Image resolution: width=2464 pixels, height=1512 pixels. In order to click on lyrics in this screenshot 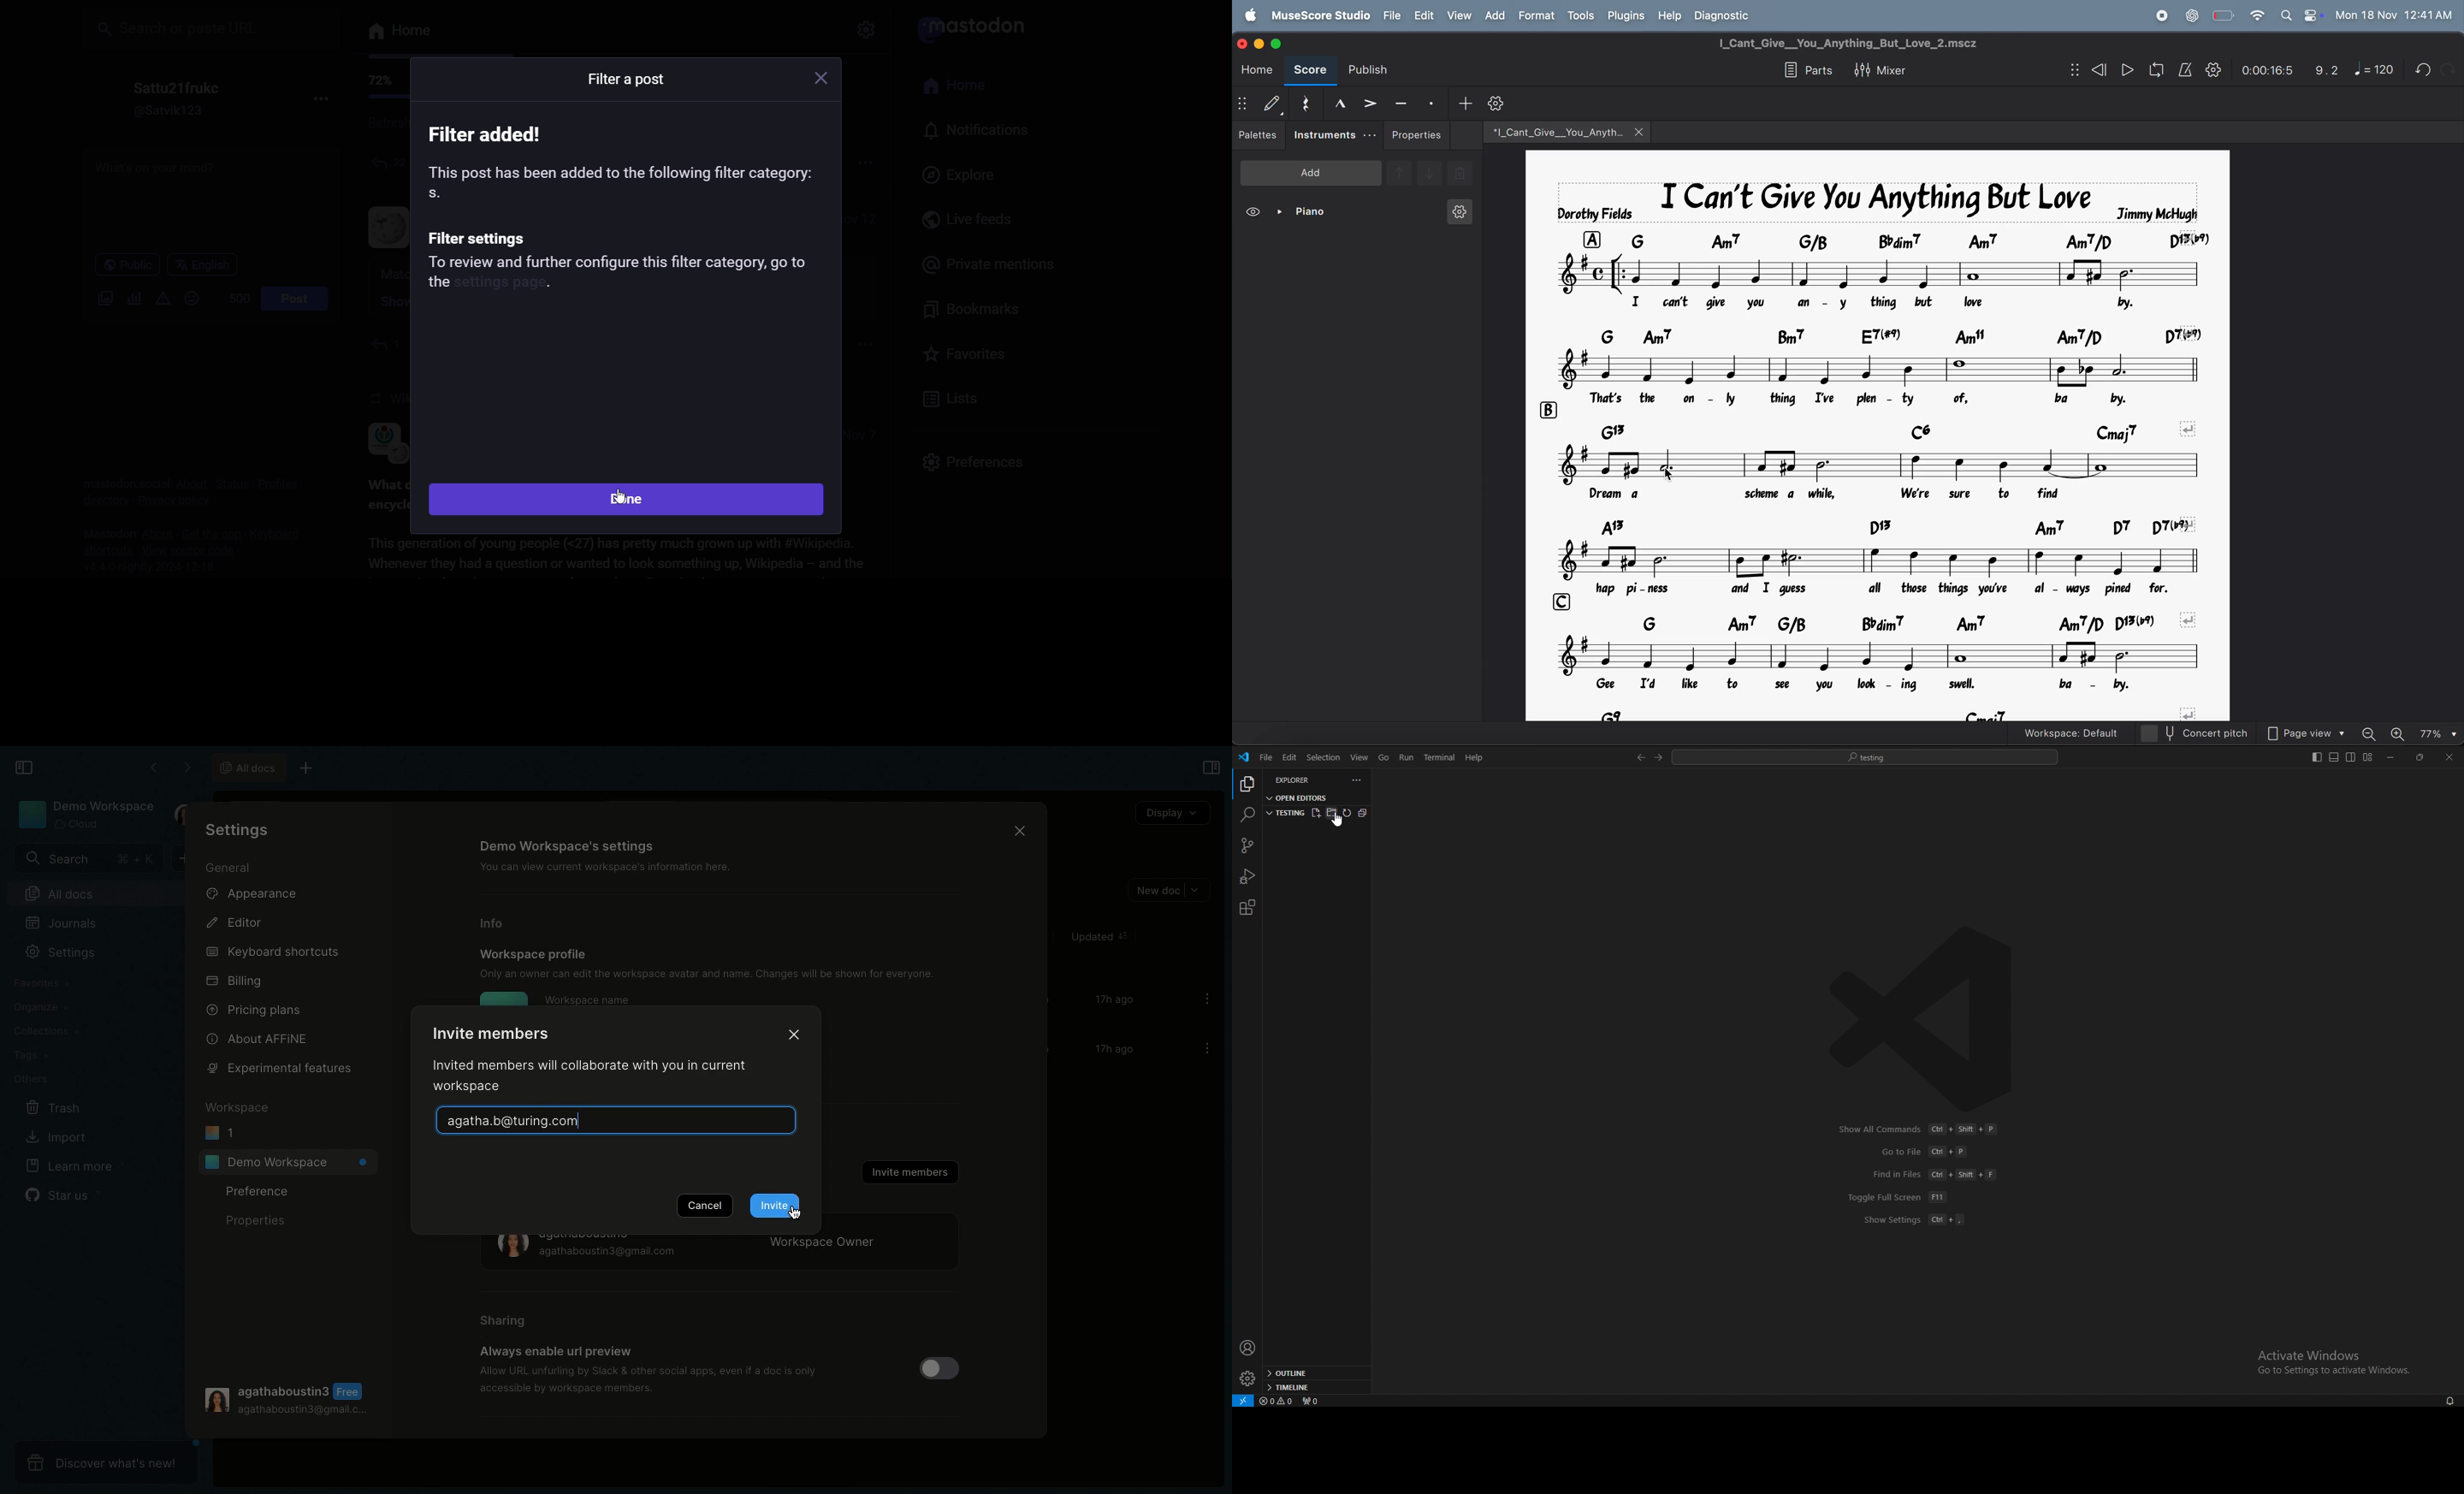, I will do `click(1906, 592)`.